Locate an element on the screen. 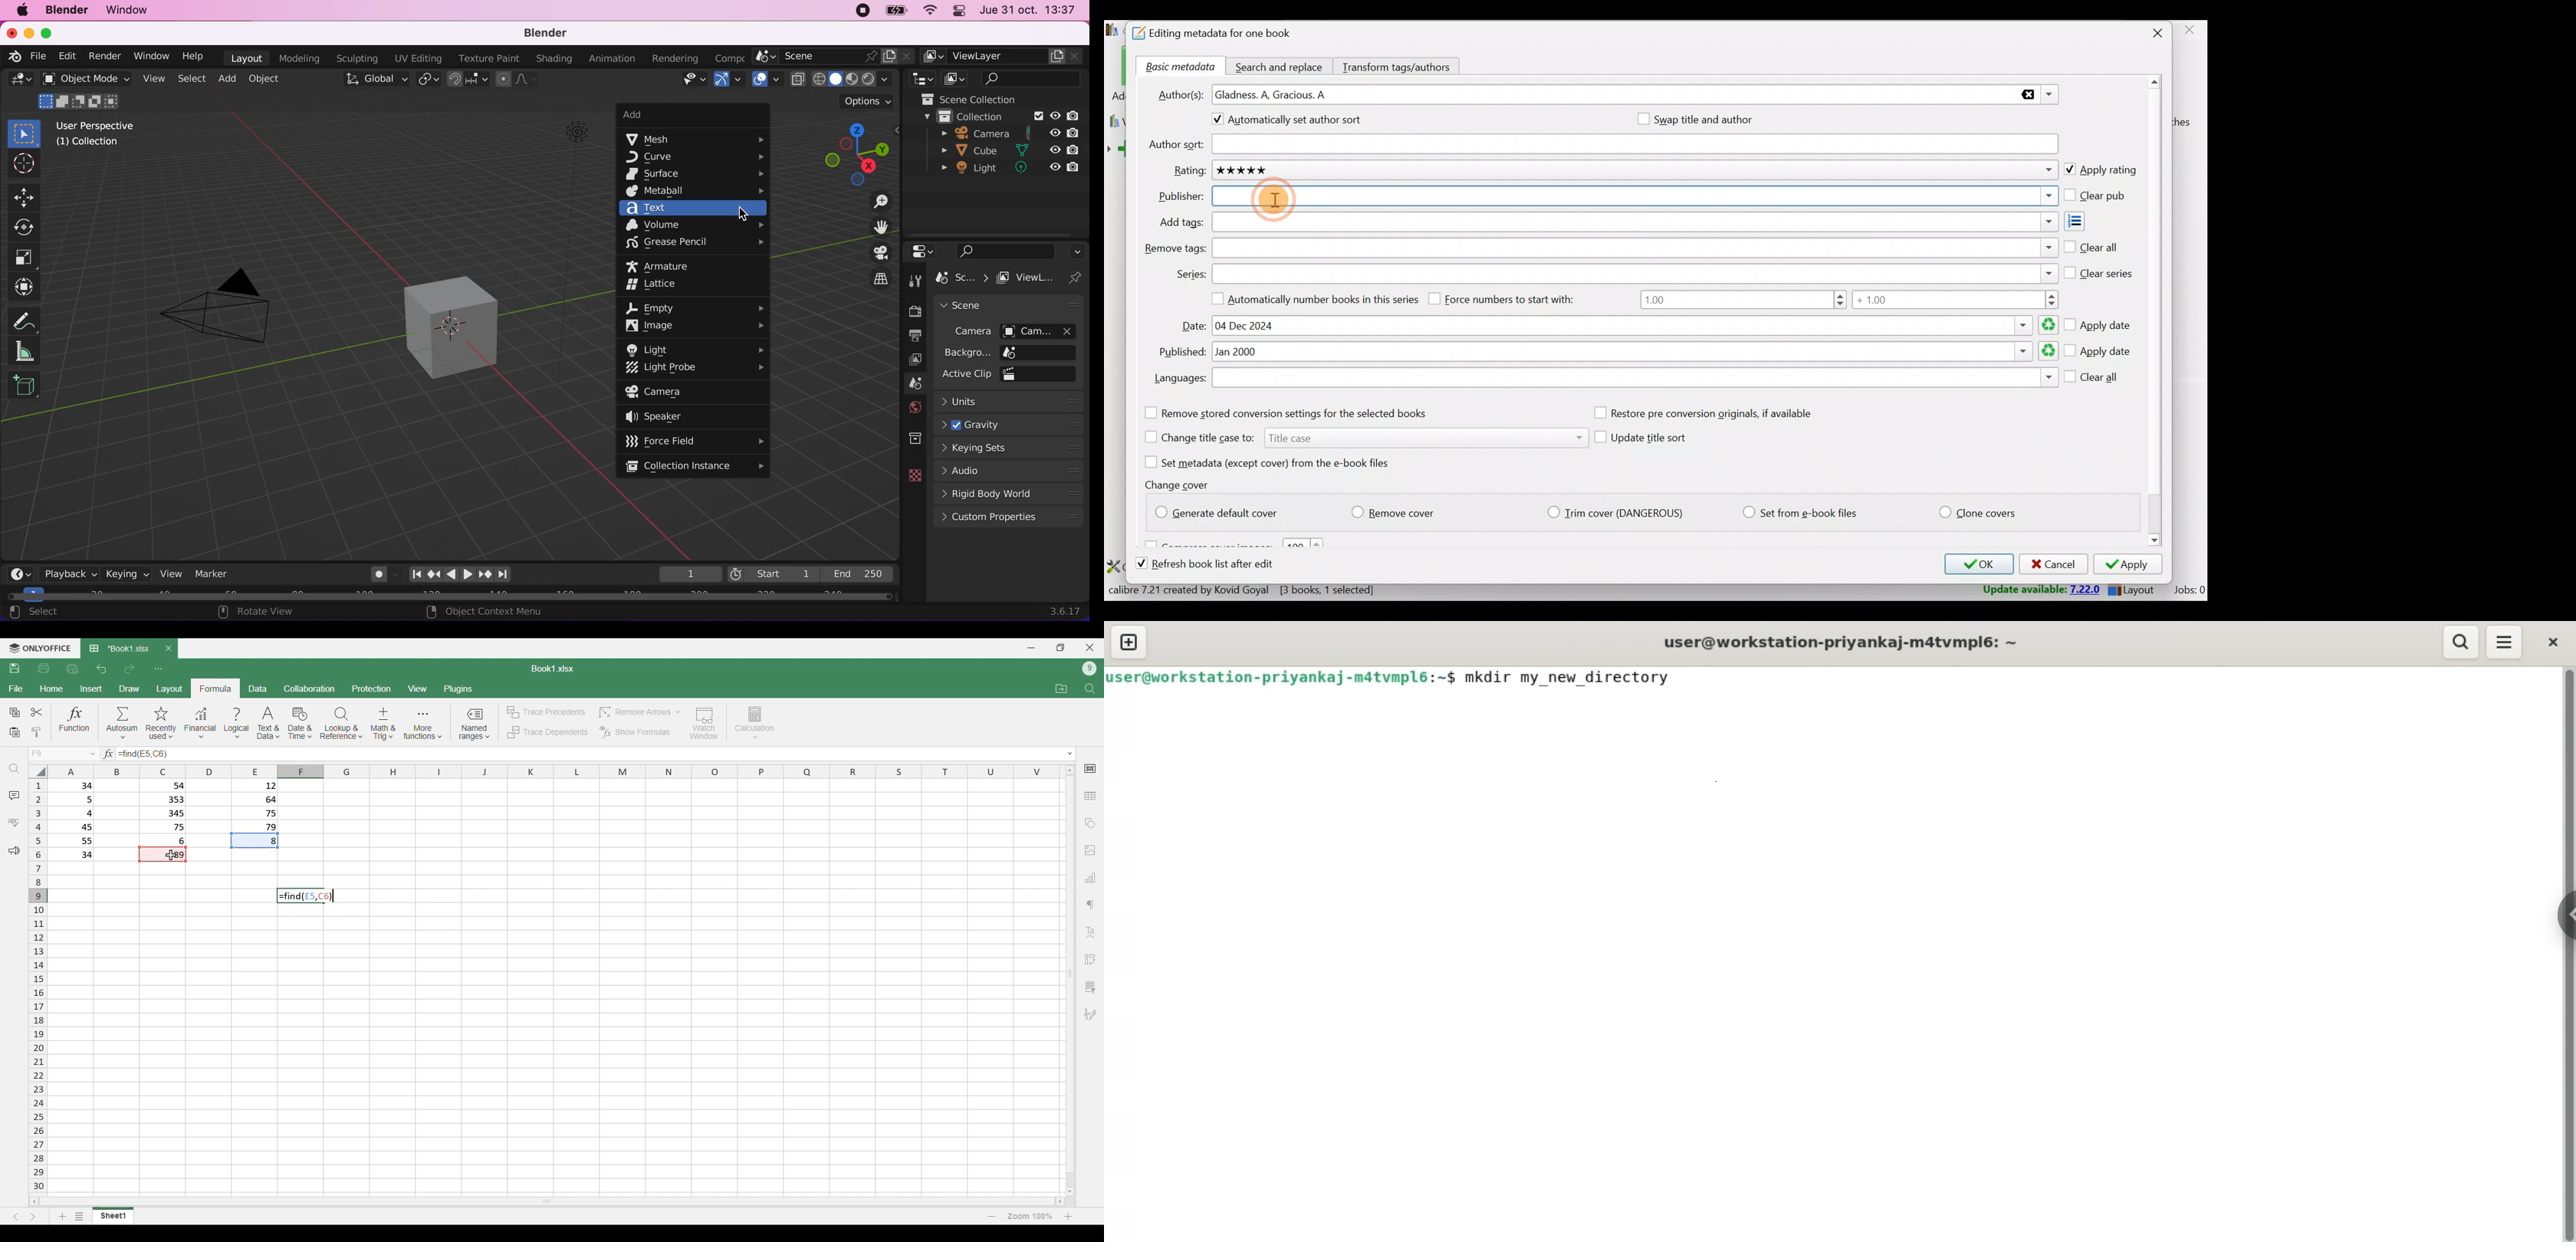  edit is located at coordinates (68, 55).